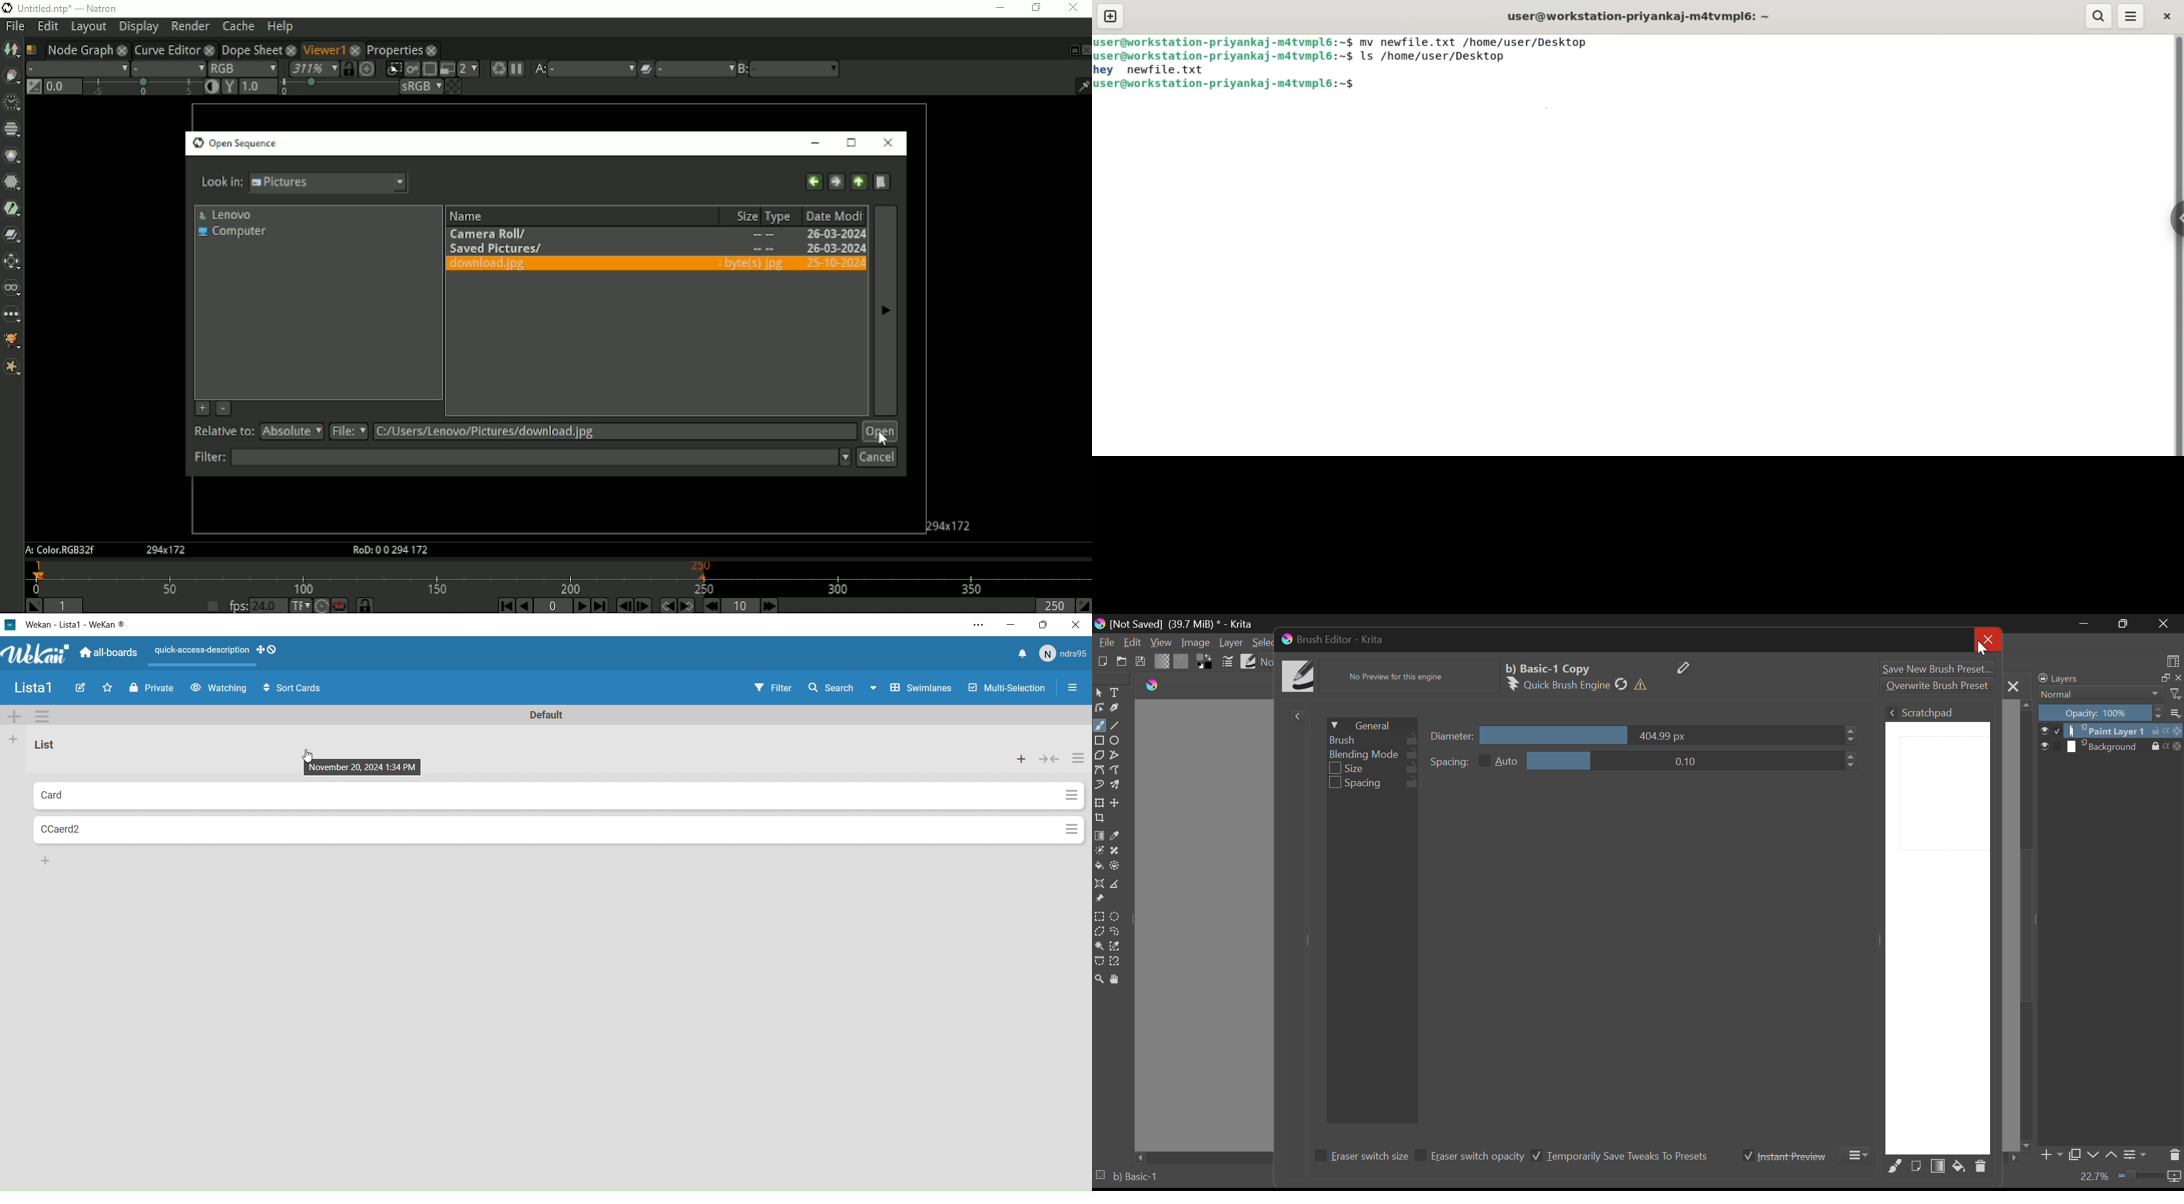  I want to click on After Last Action, so click(219, 688).